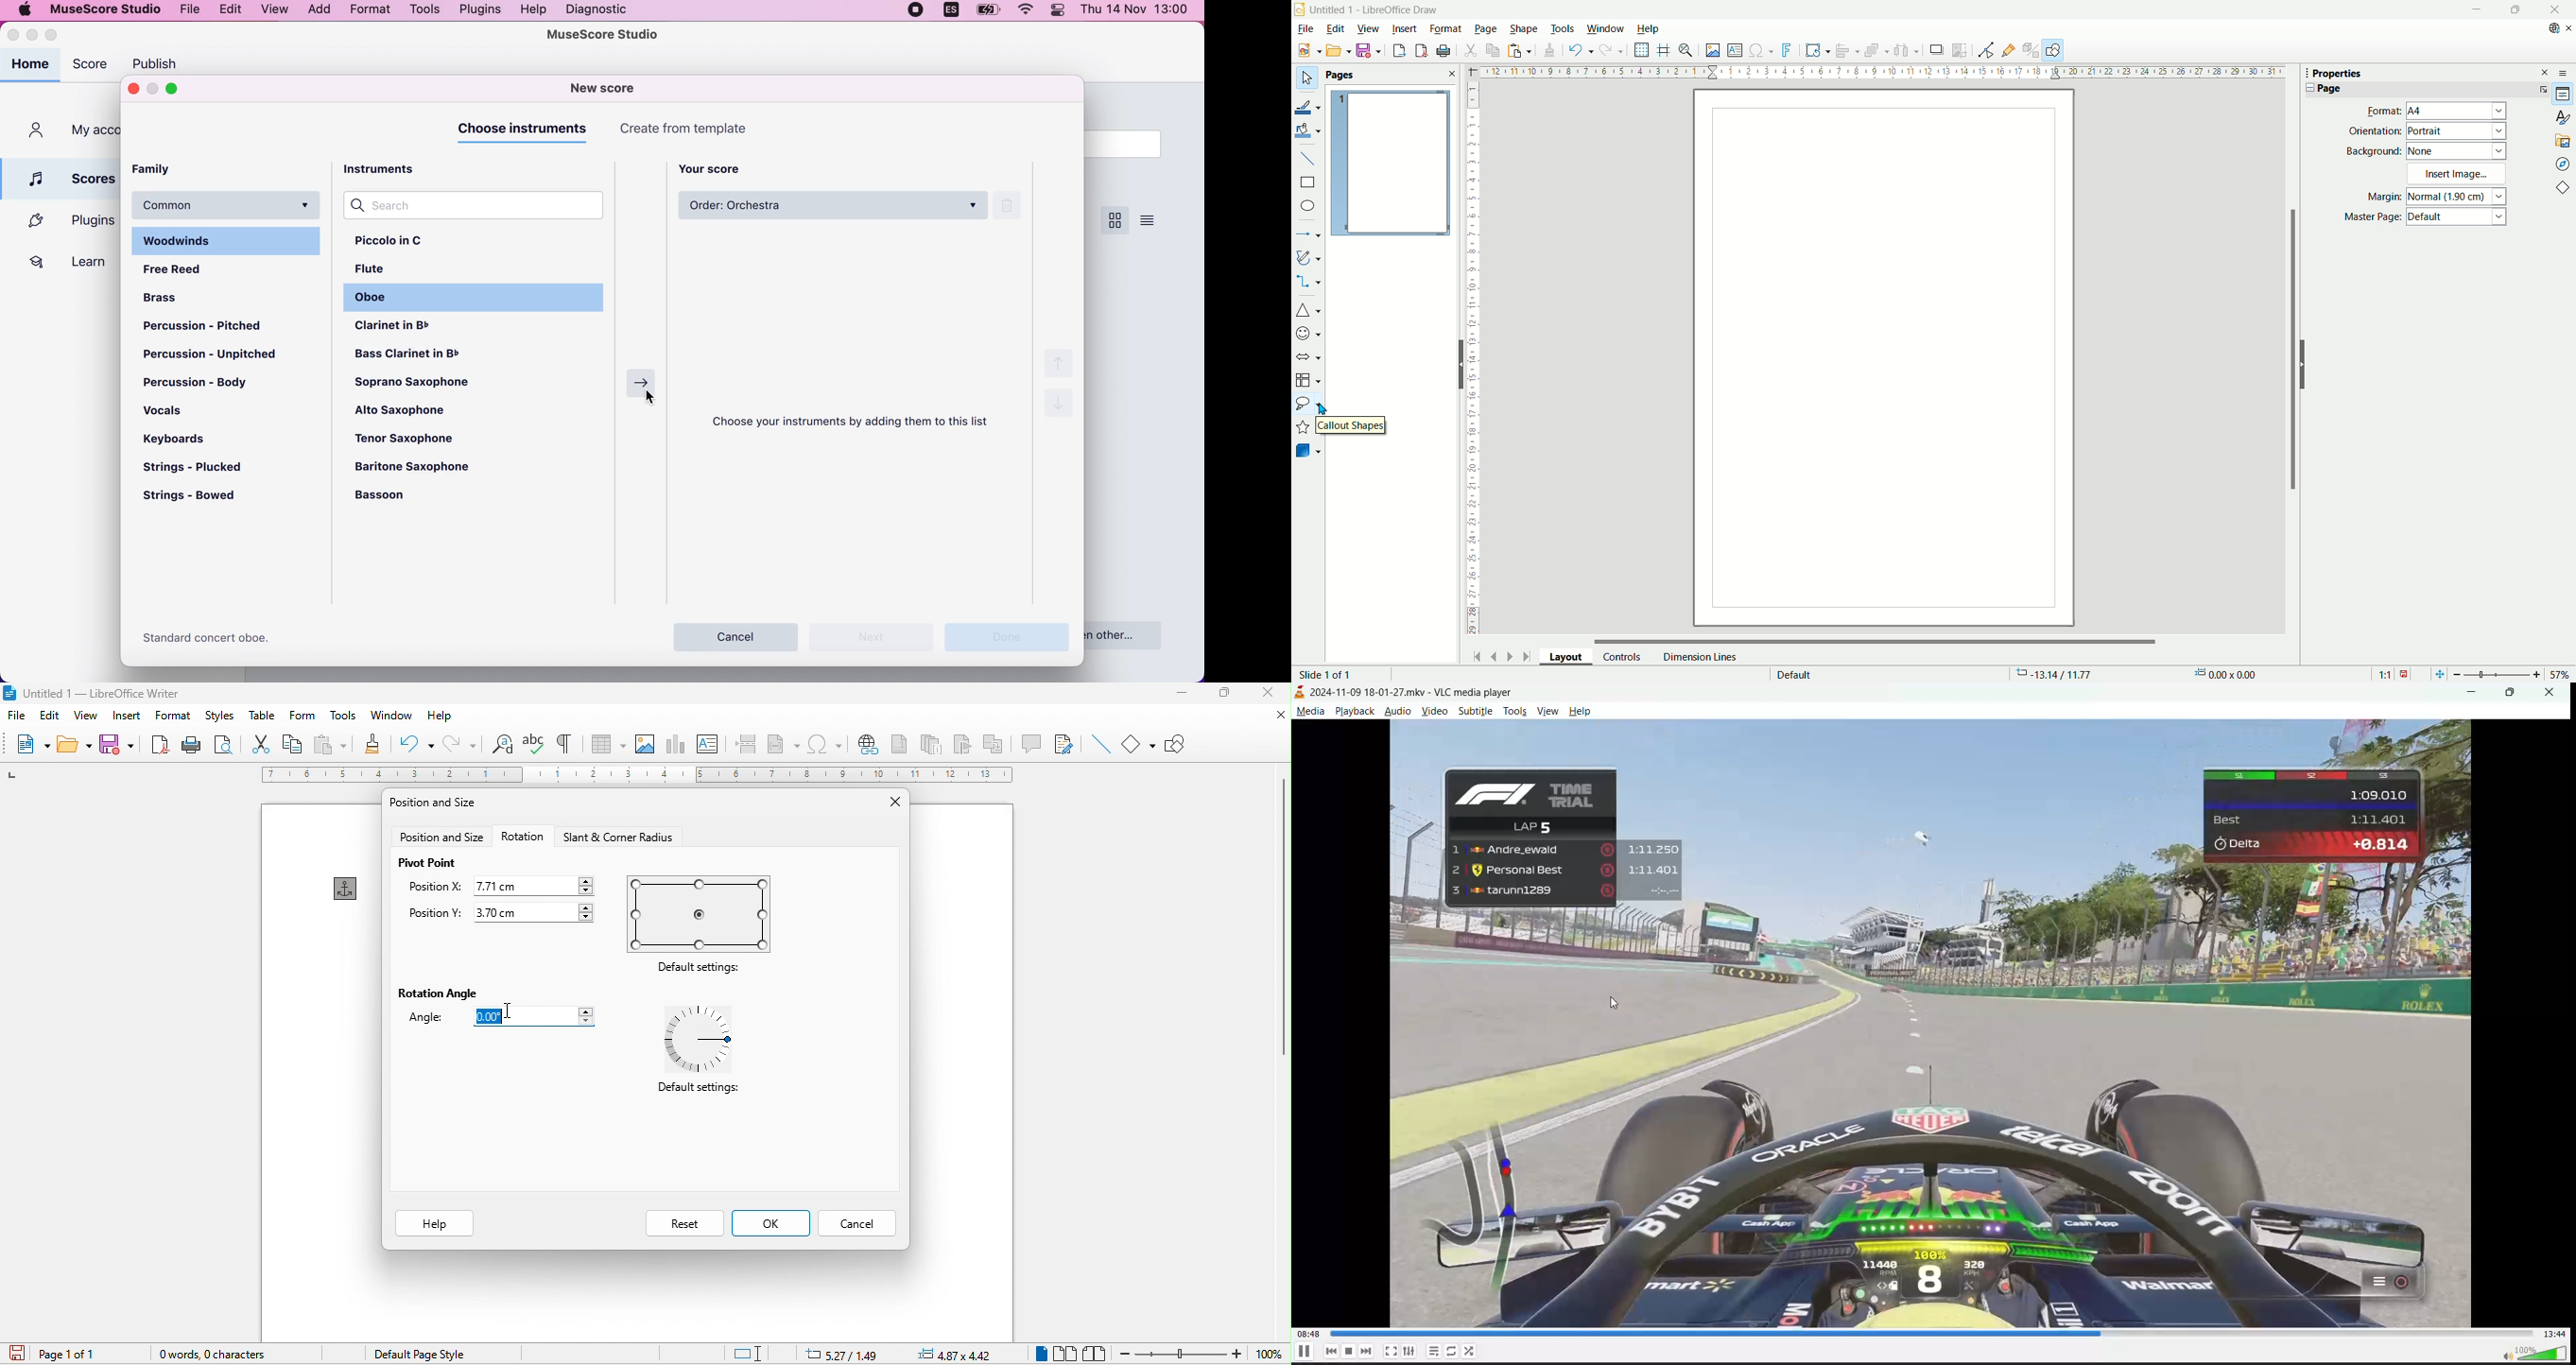 This screenshot has width=2576, height=1372. What do you see at coordinates (2307, 88) in the screenshot?
I see `Collapse` at bounding box center [2307, 88].